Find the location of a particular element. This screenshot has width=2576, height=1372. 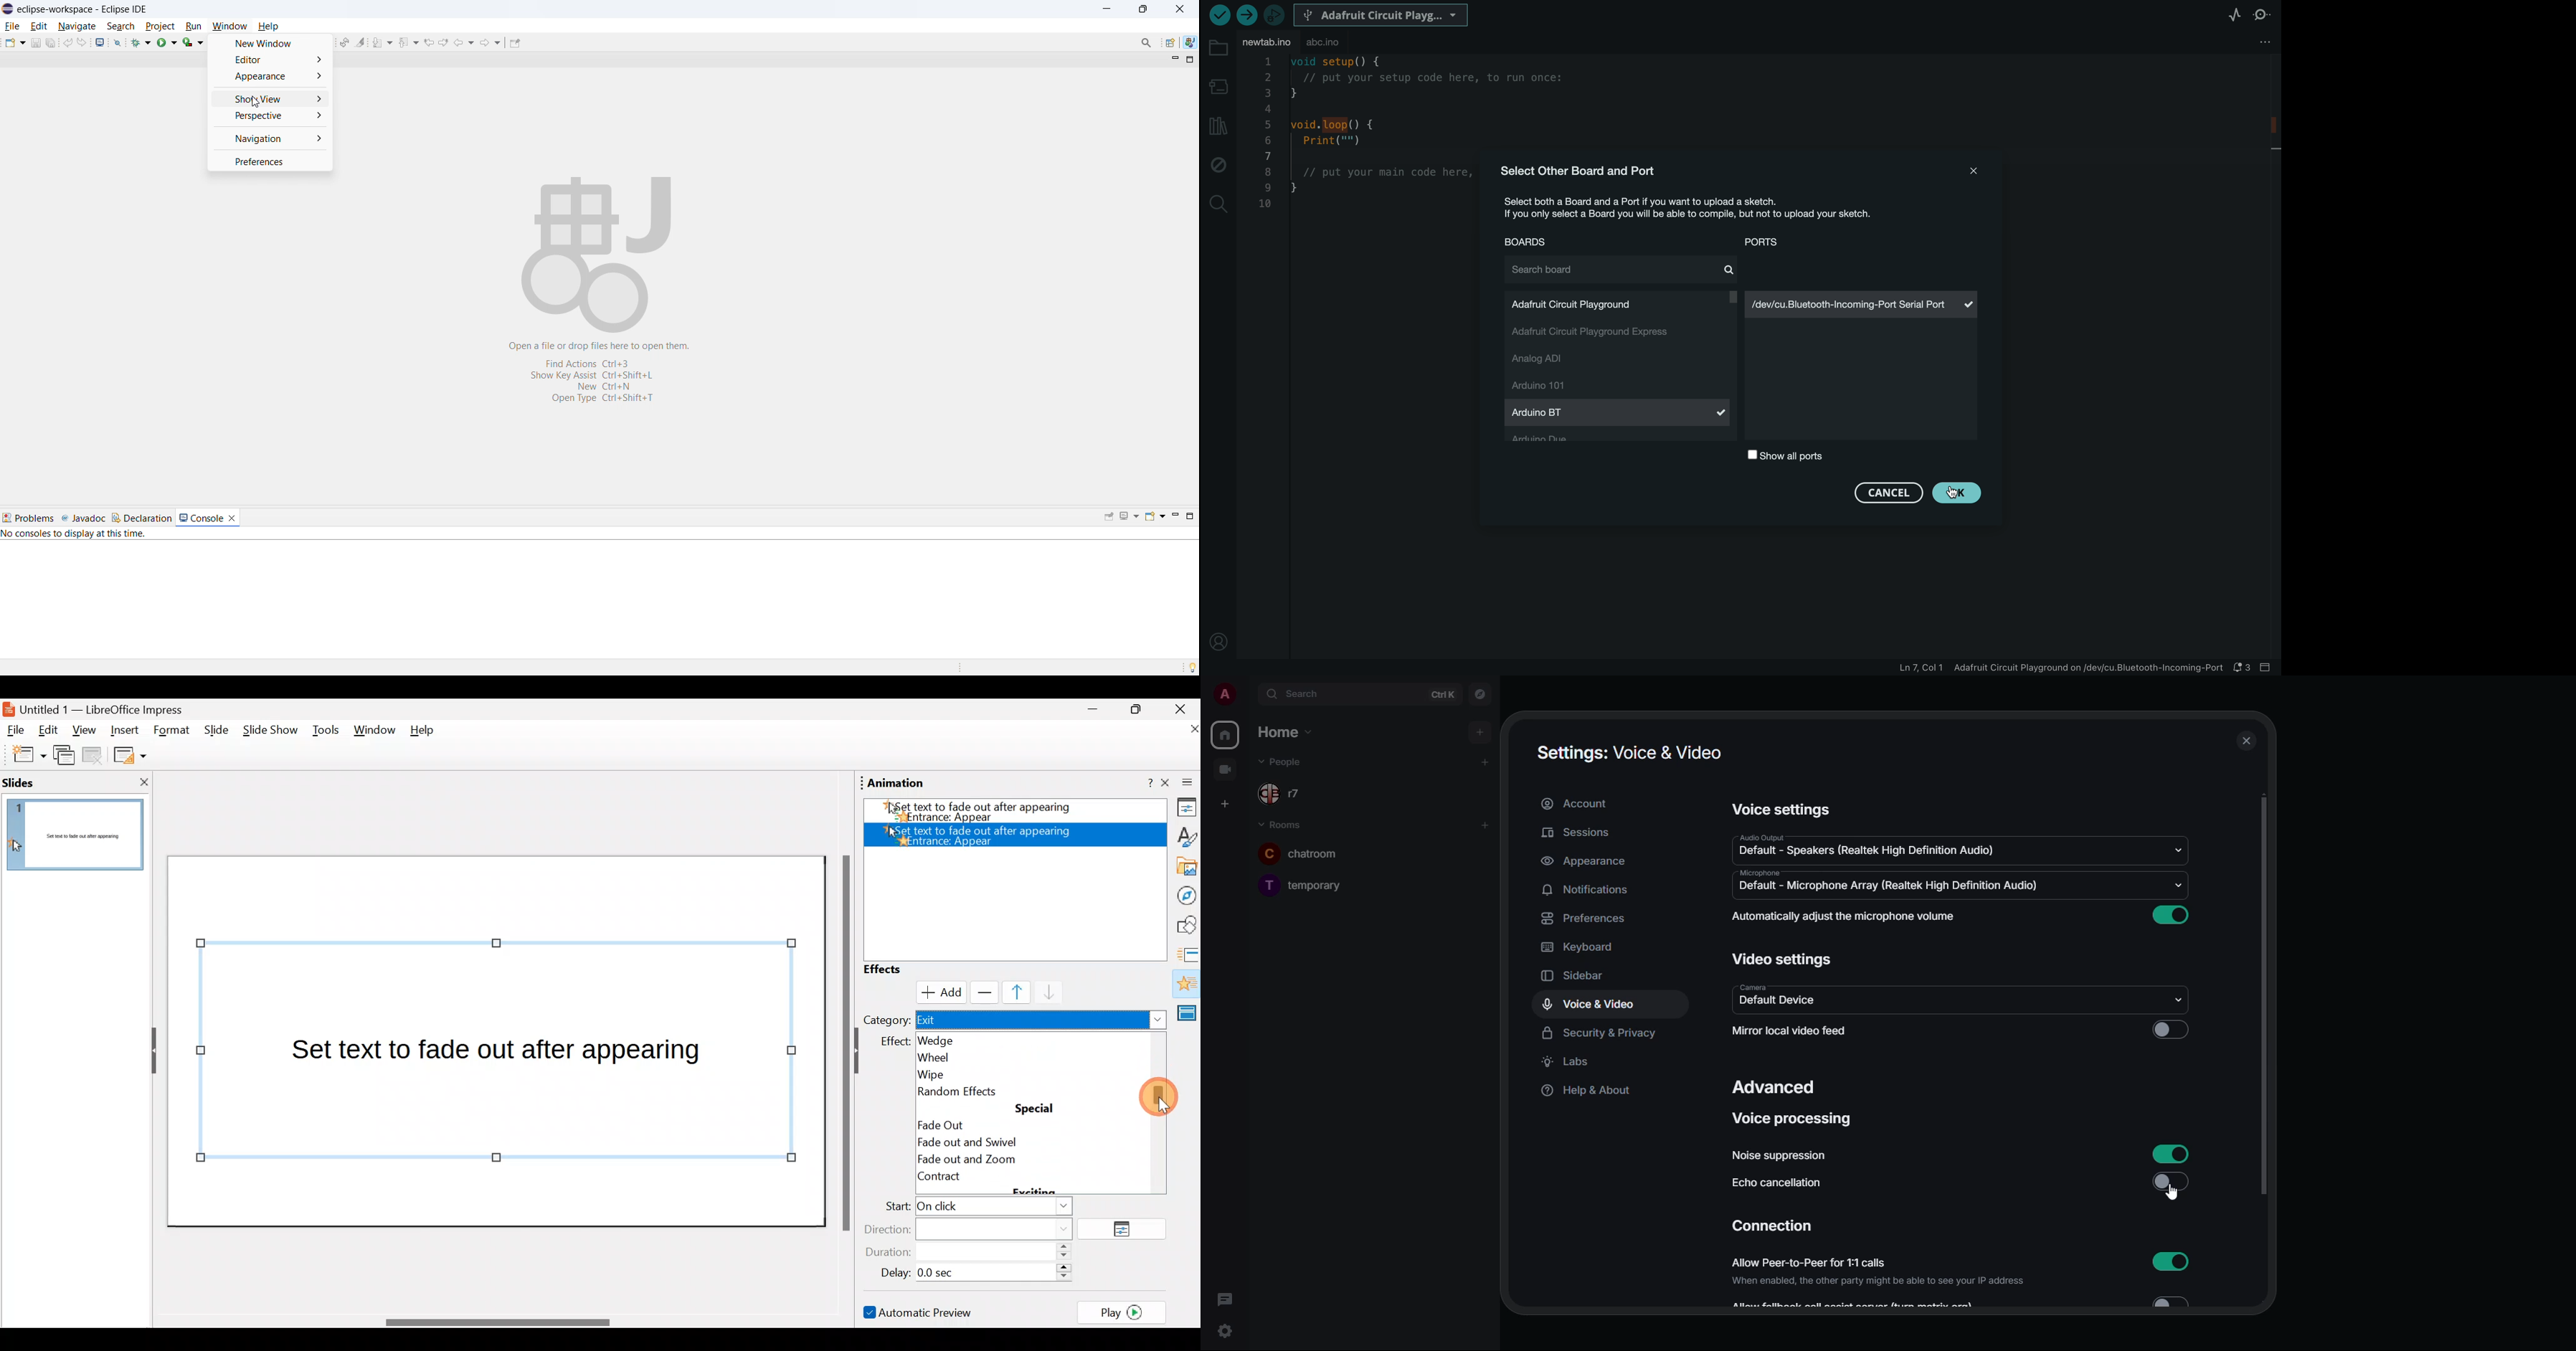

Category is located at coordinates (886, 1020).